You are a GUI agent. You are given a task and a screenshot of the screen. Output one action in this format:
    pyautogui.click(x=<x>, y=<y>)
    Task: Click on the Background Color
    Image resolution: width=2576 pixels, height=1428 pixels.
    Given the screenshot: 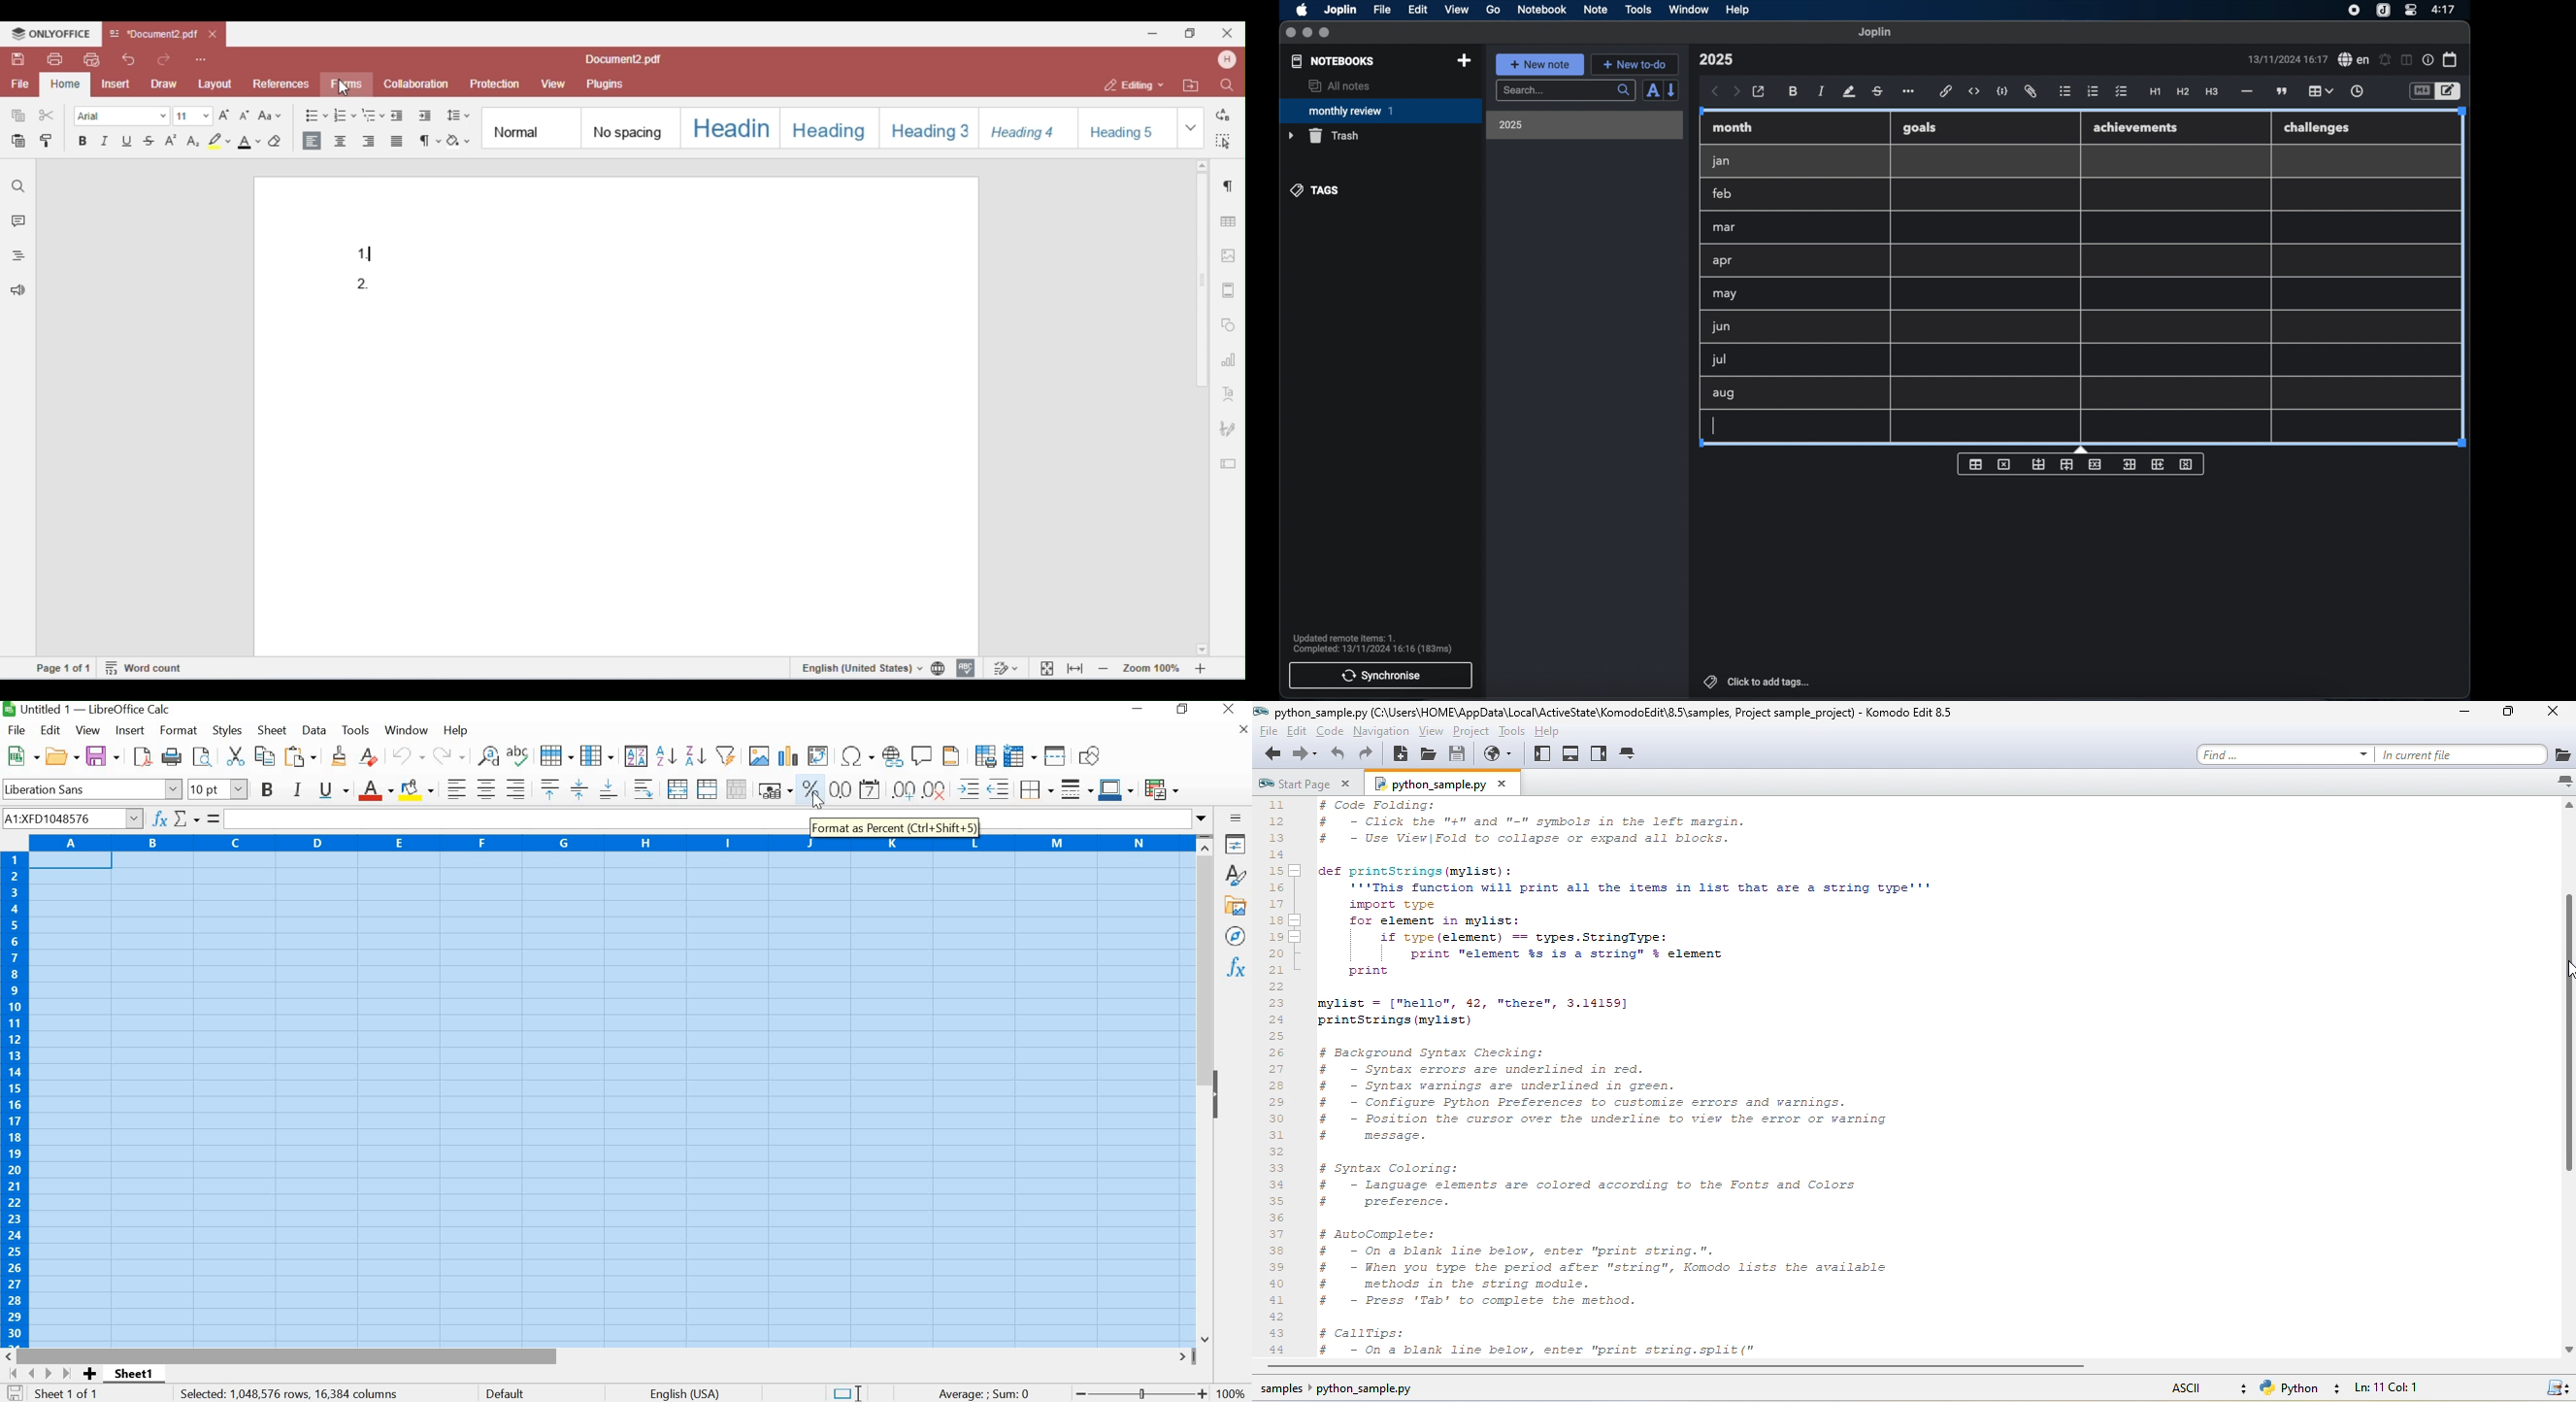 What is the action you would take?
    pyautogui.click(x=418, y=790)
    